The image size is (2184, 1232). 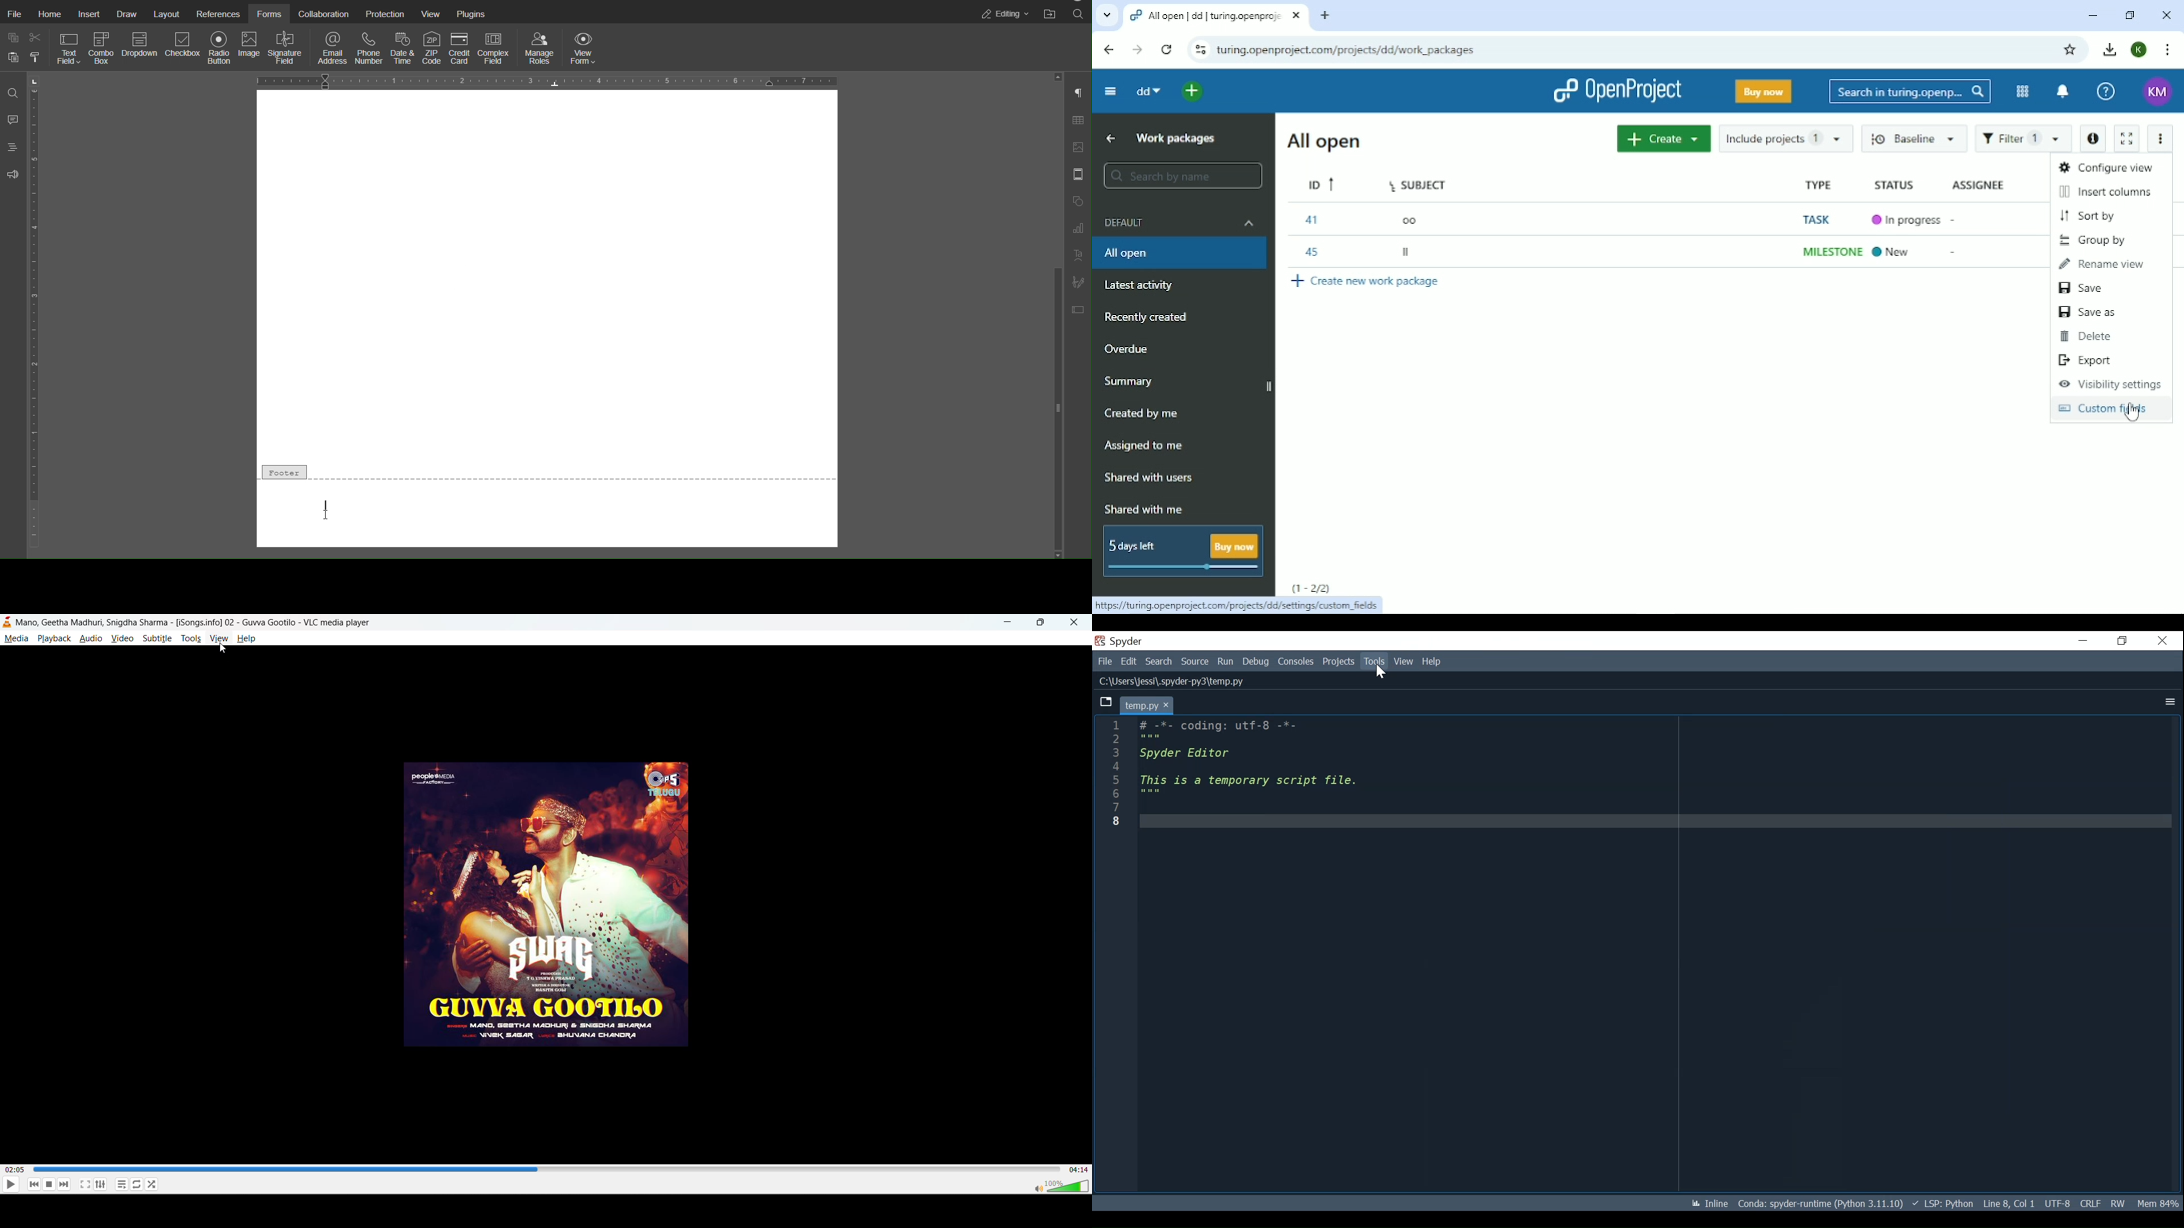 I want to click on Filter, so click(x=2024, y=139).